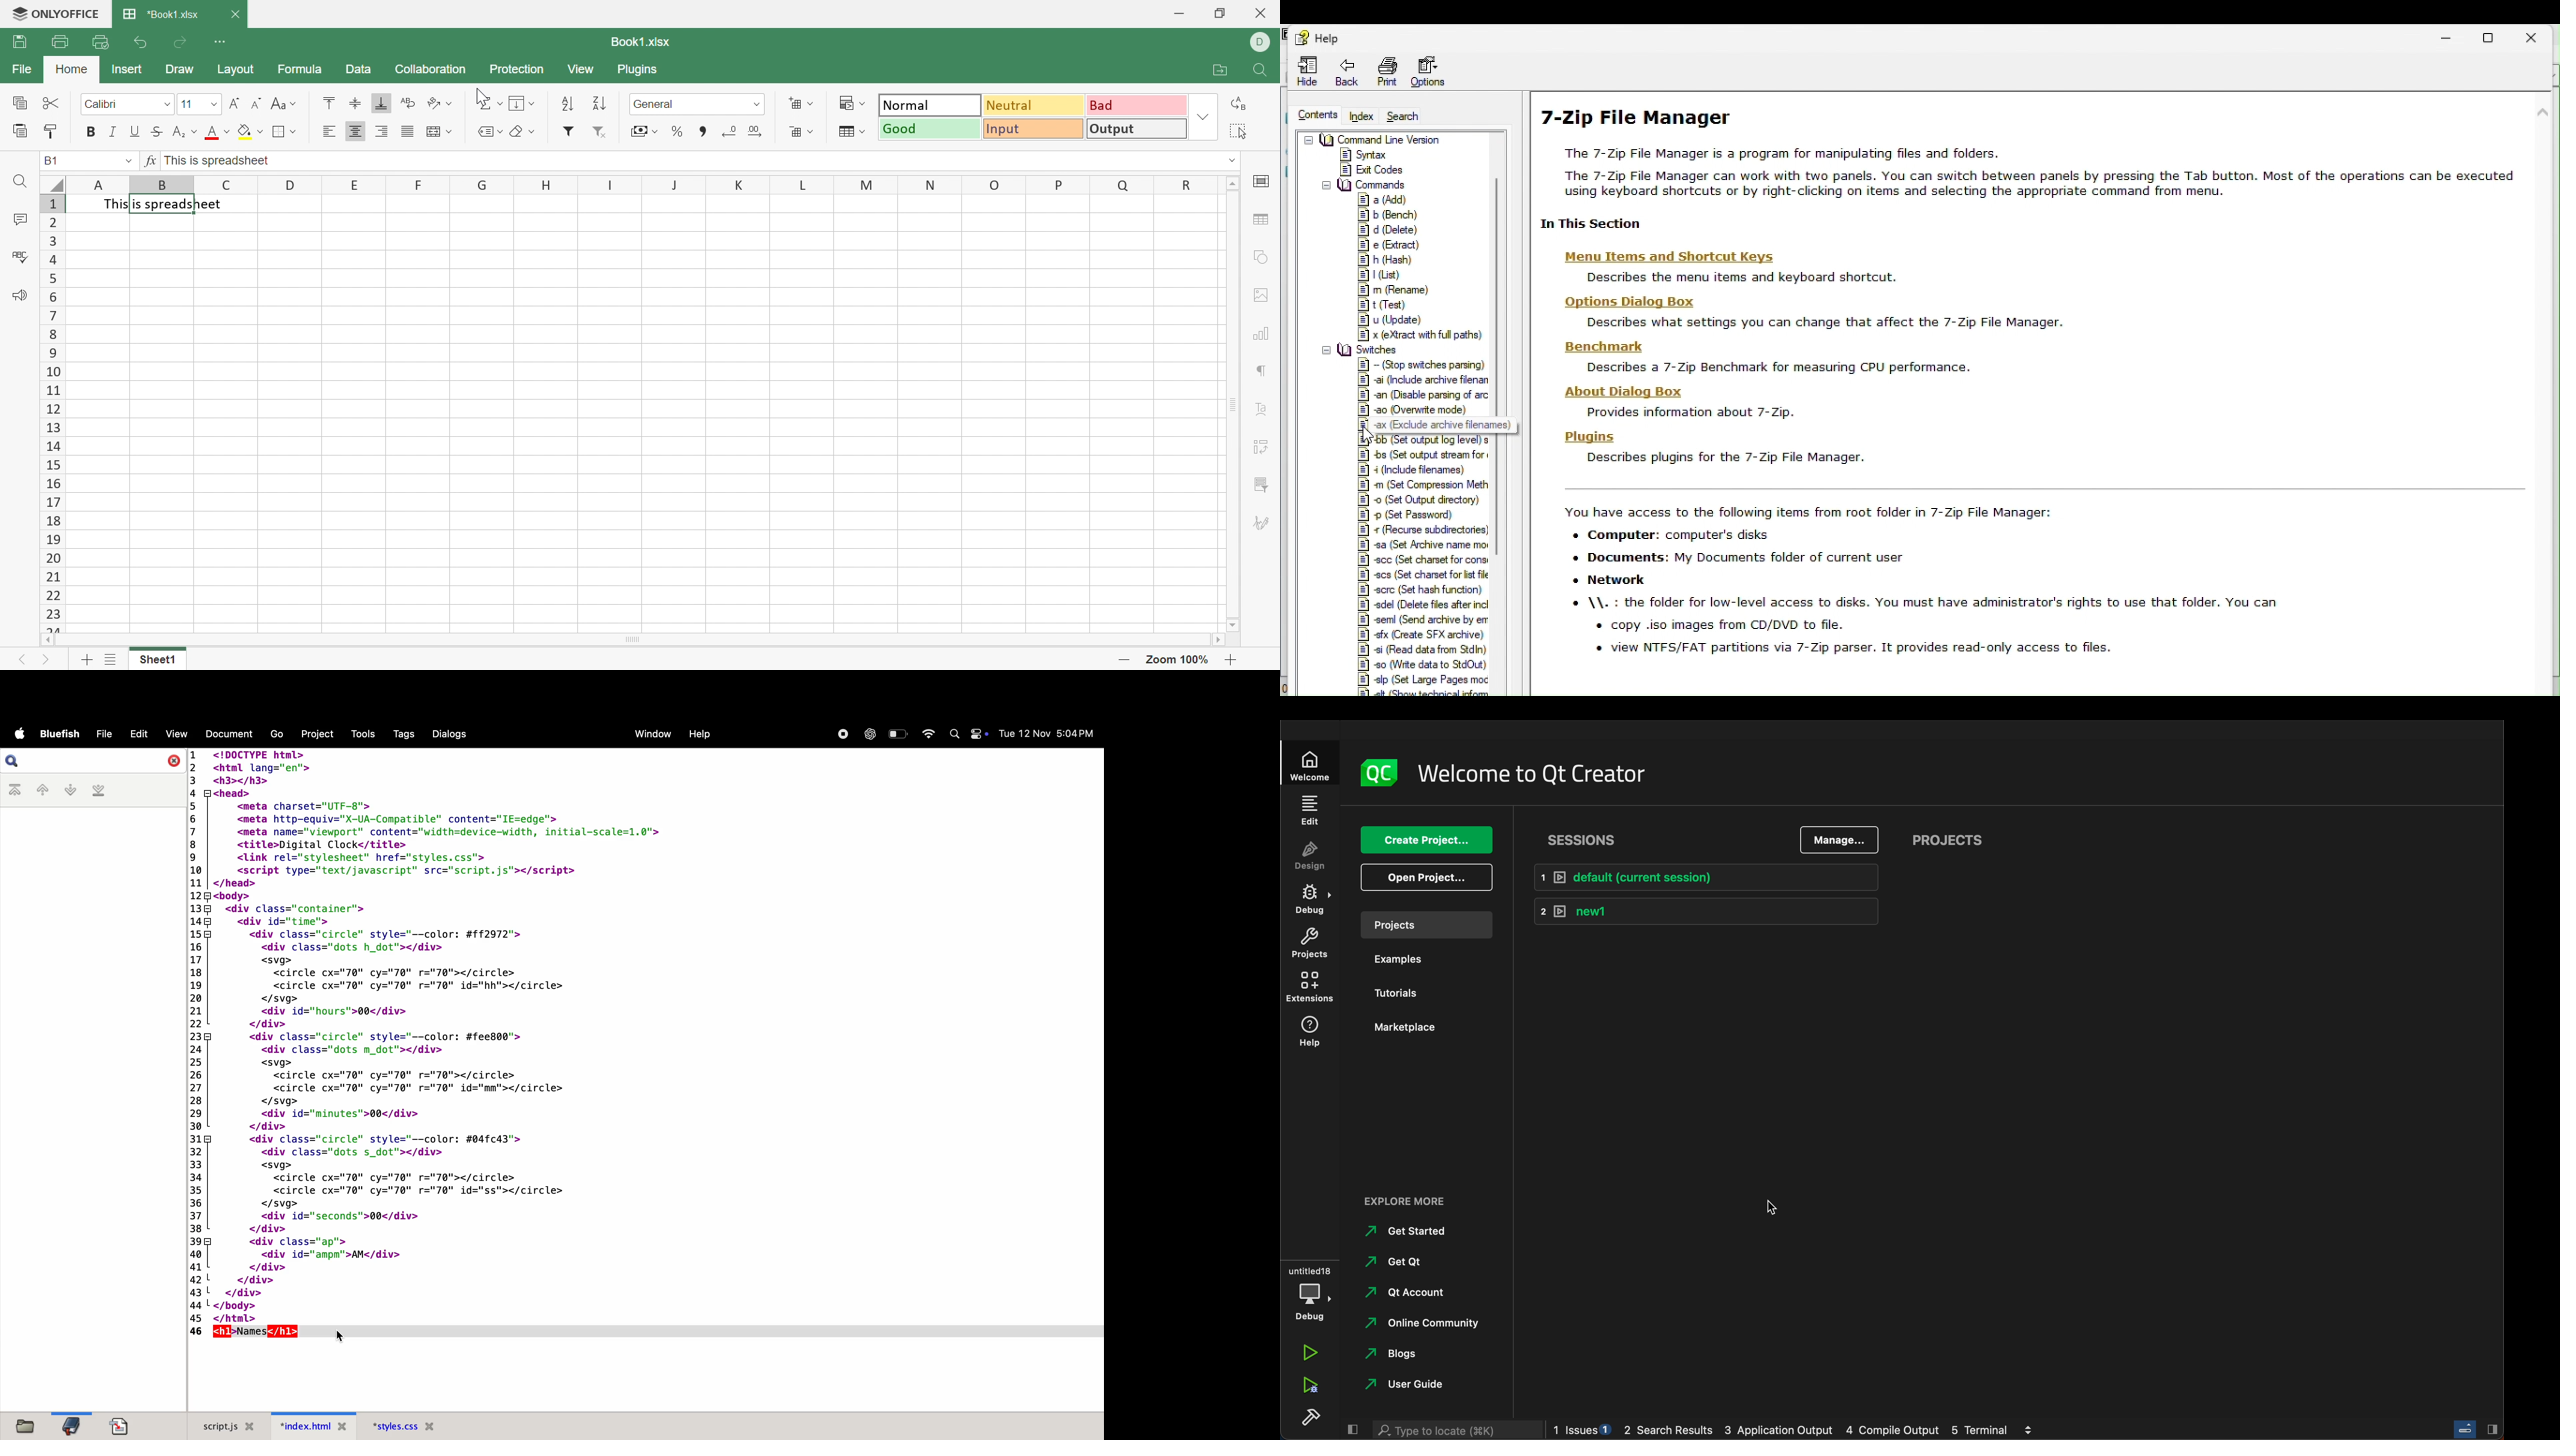  I want to click on Align Middle, so click(355, 103).